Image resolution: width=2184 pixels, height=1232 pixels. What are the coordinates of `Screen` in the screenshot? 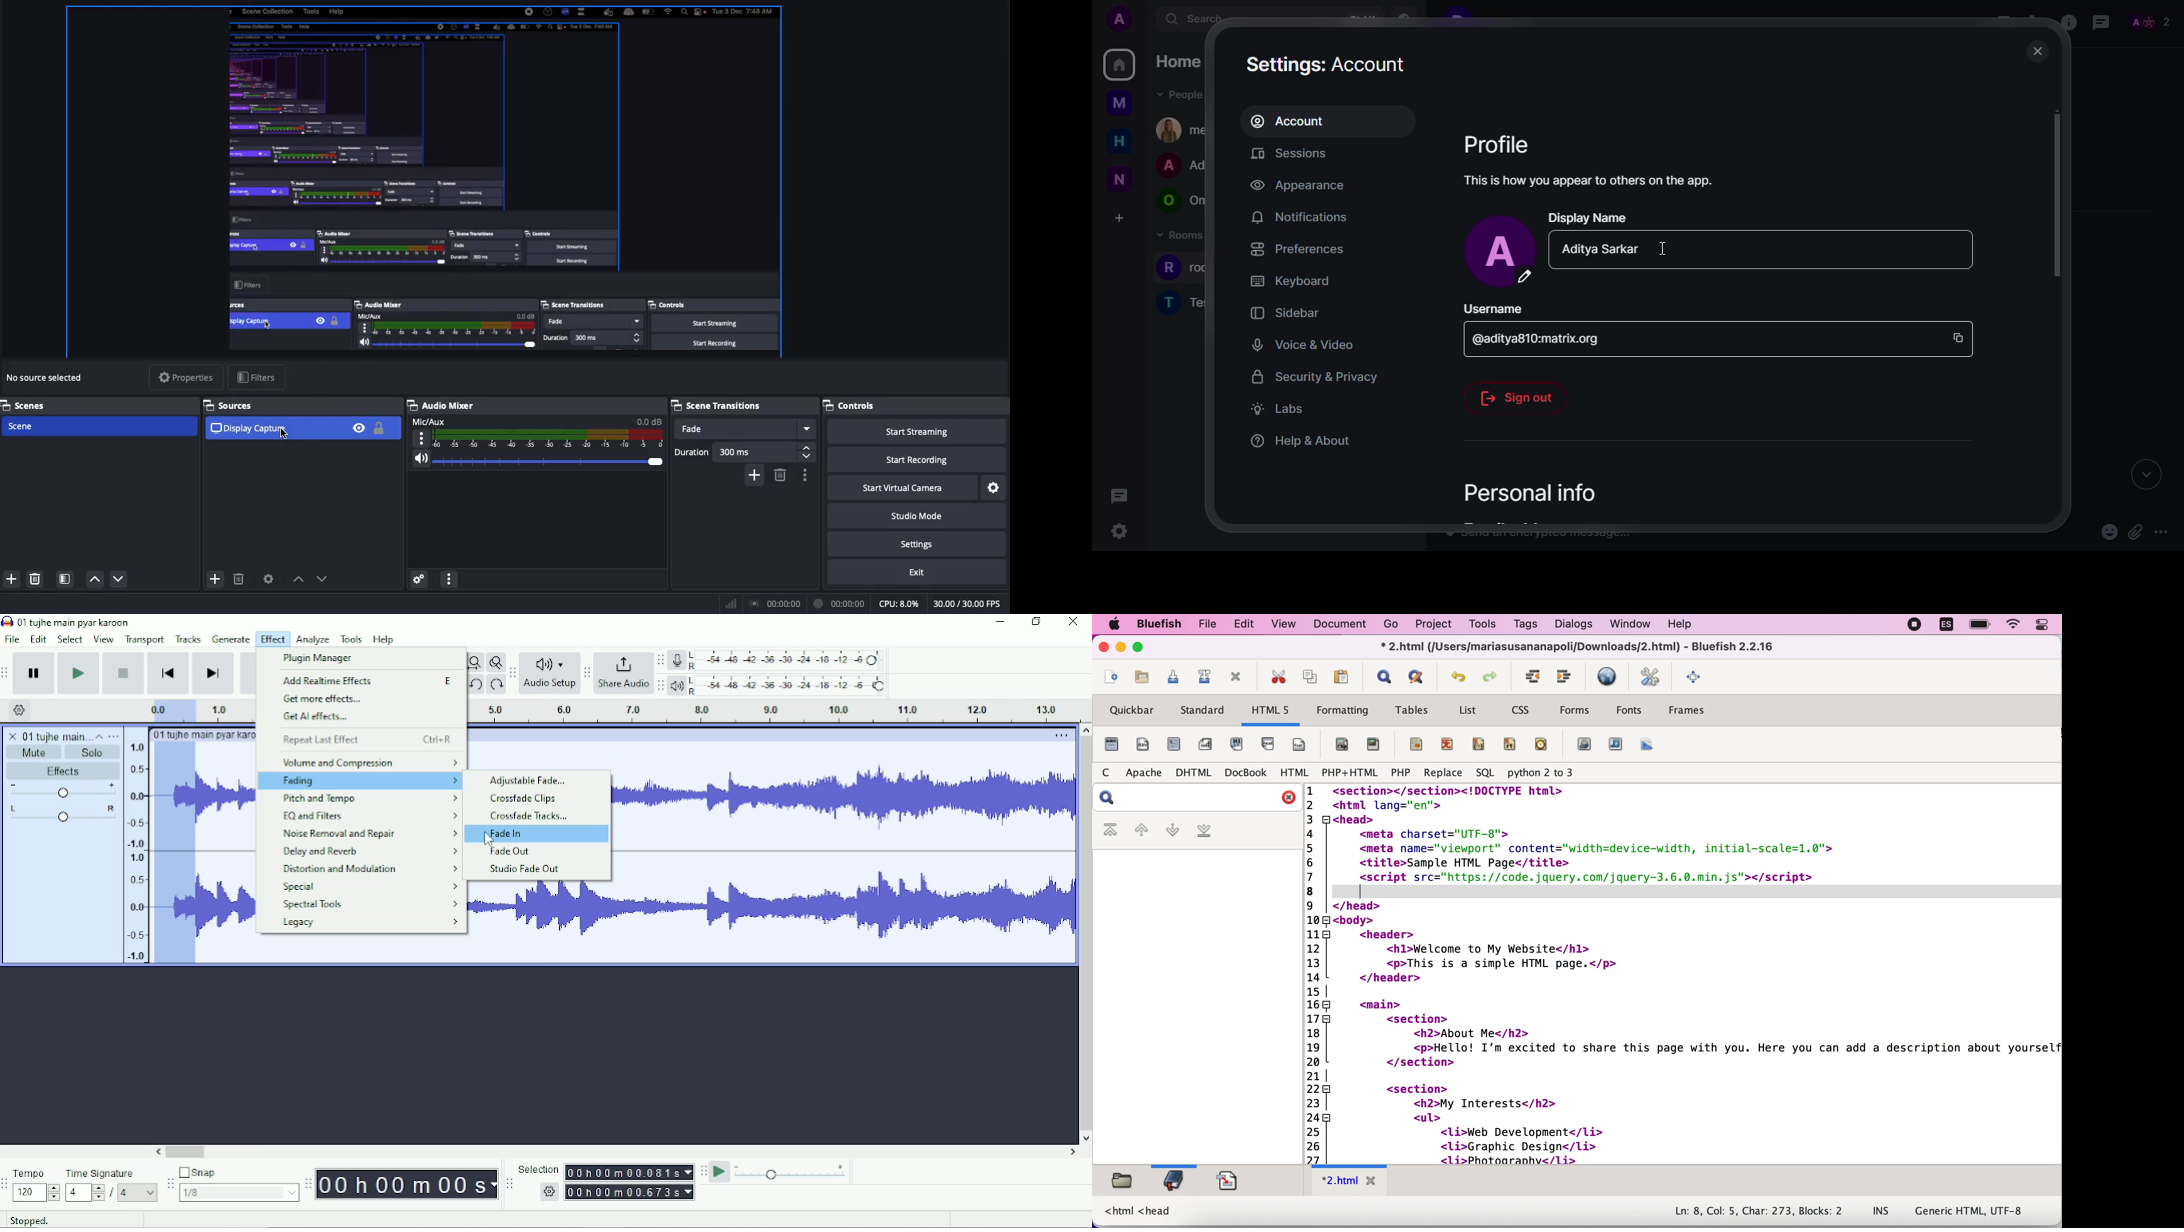 It's located at (421, 182).